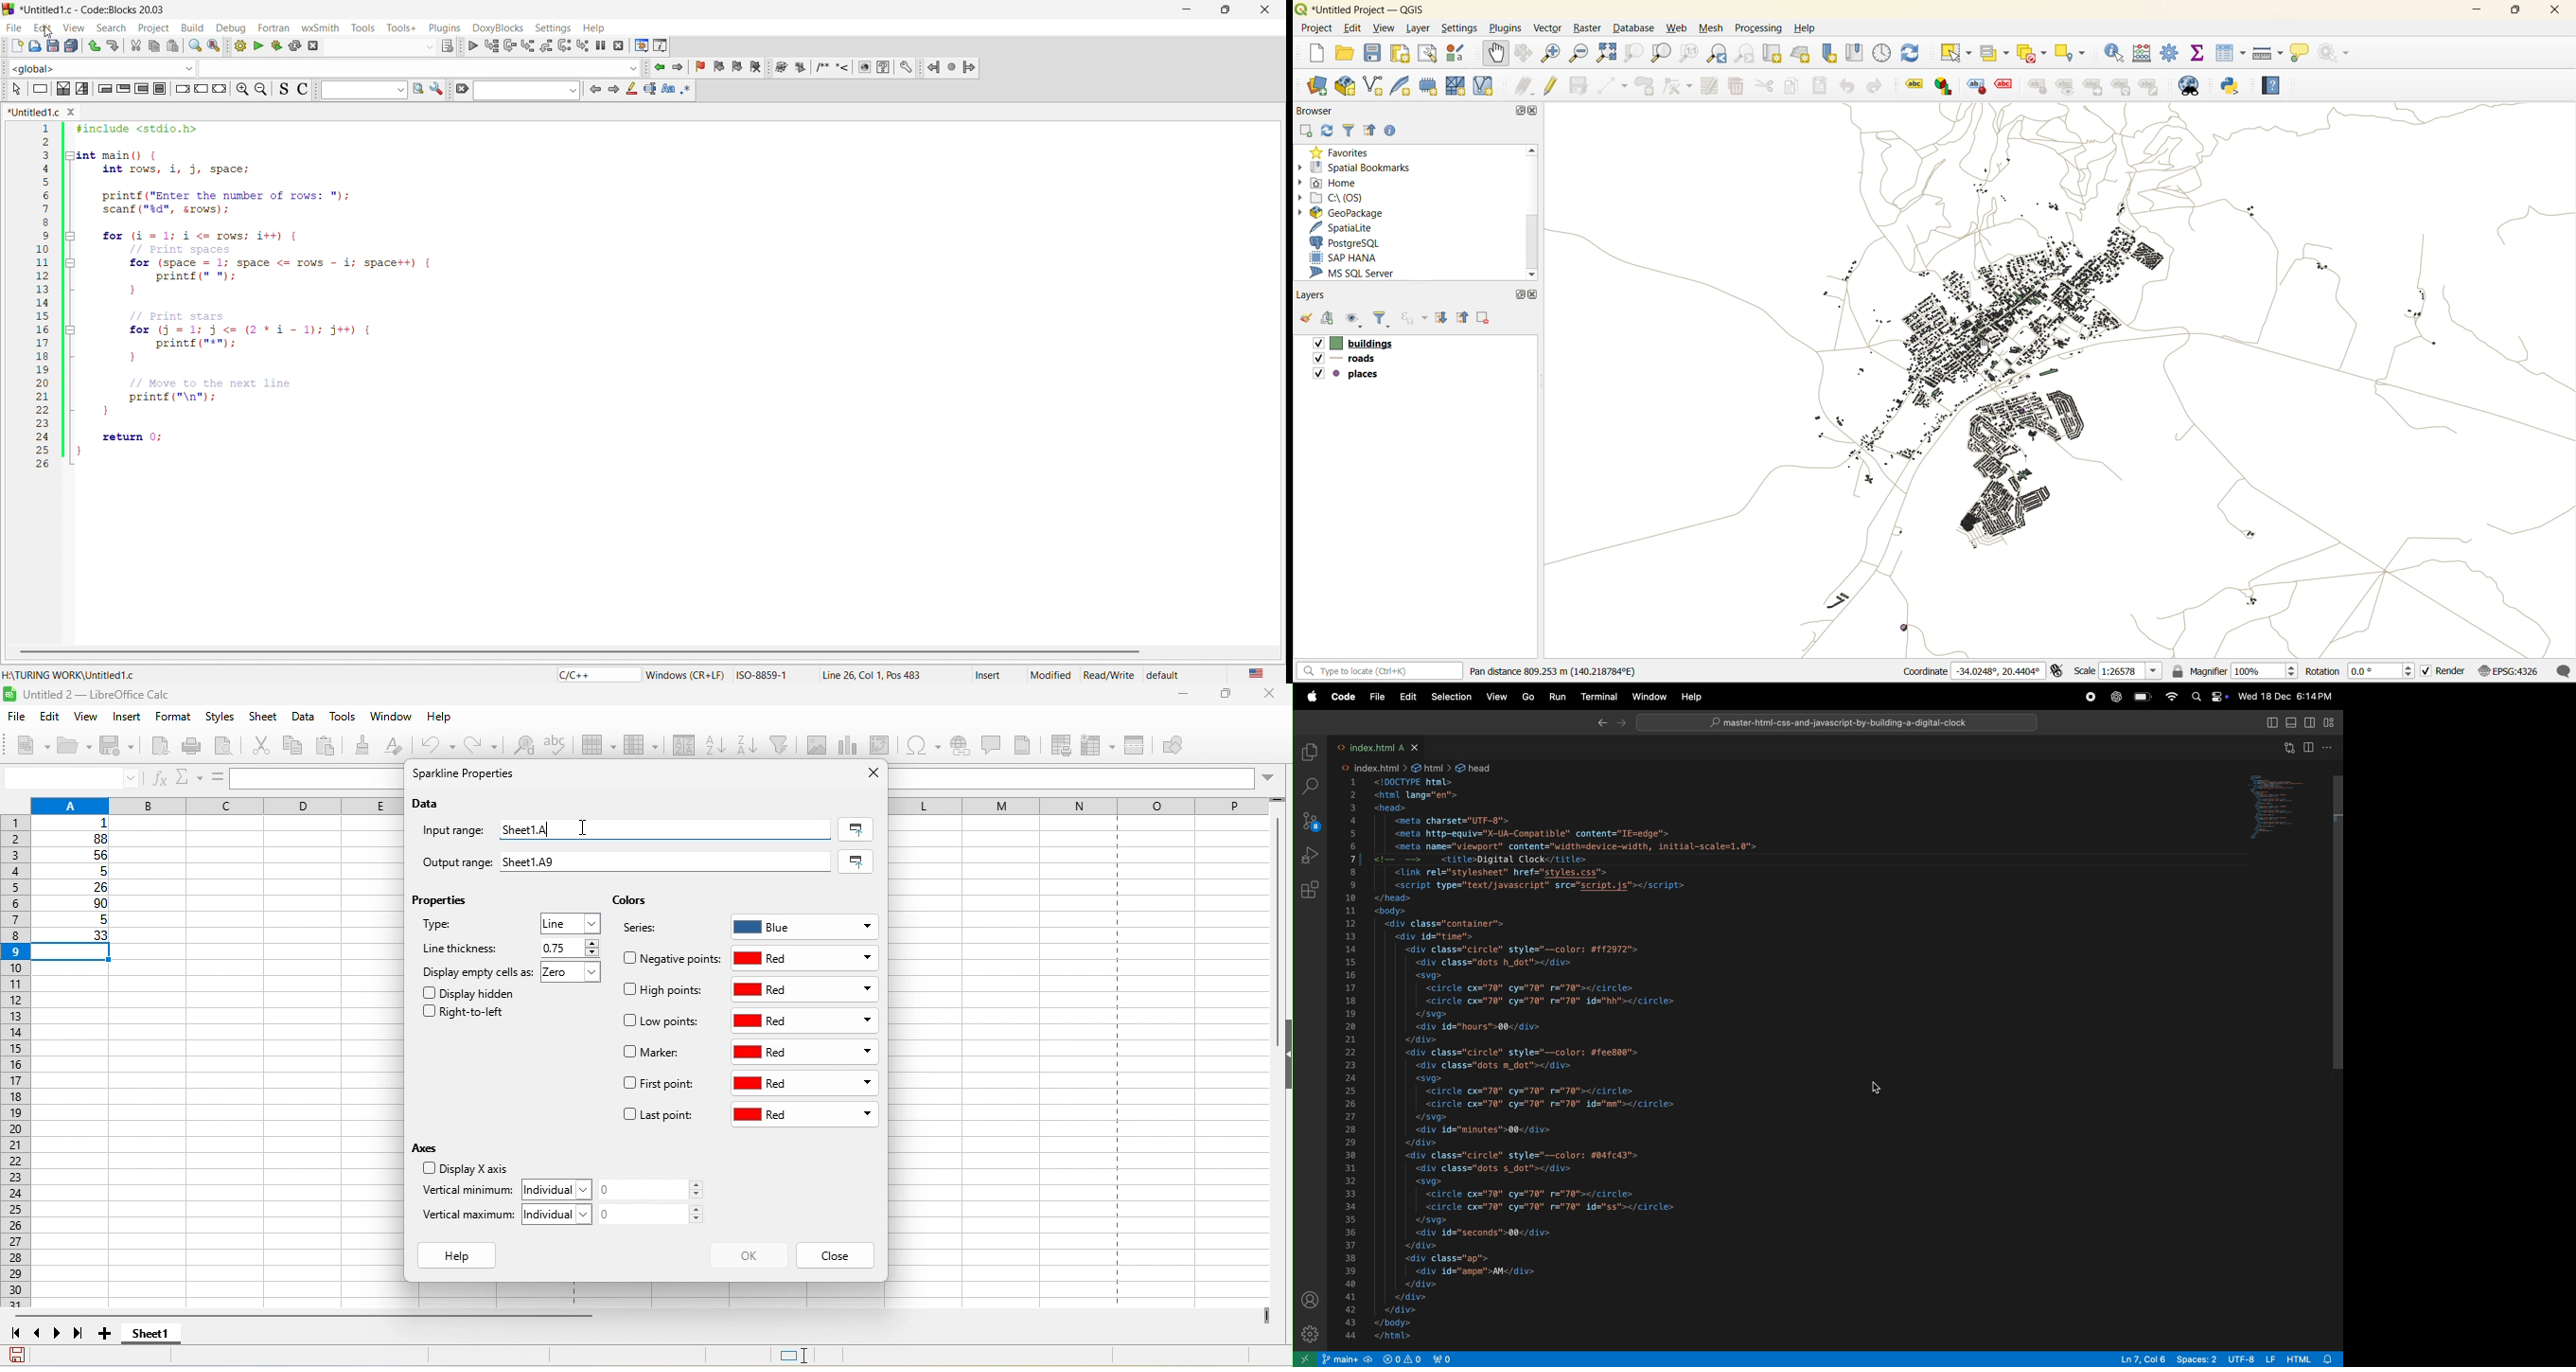 This screenshot has width=2576, height=1372. Describe the element at coordinates (1373, 129) in the screenshot. I see `collapse all` at that location.